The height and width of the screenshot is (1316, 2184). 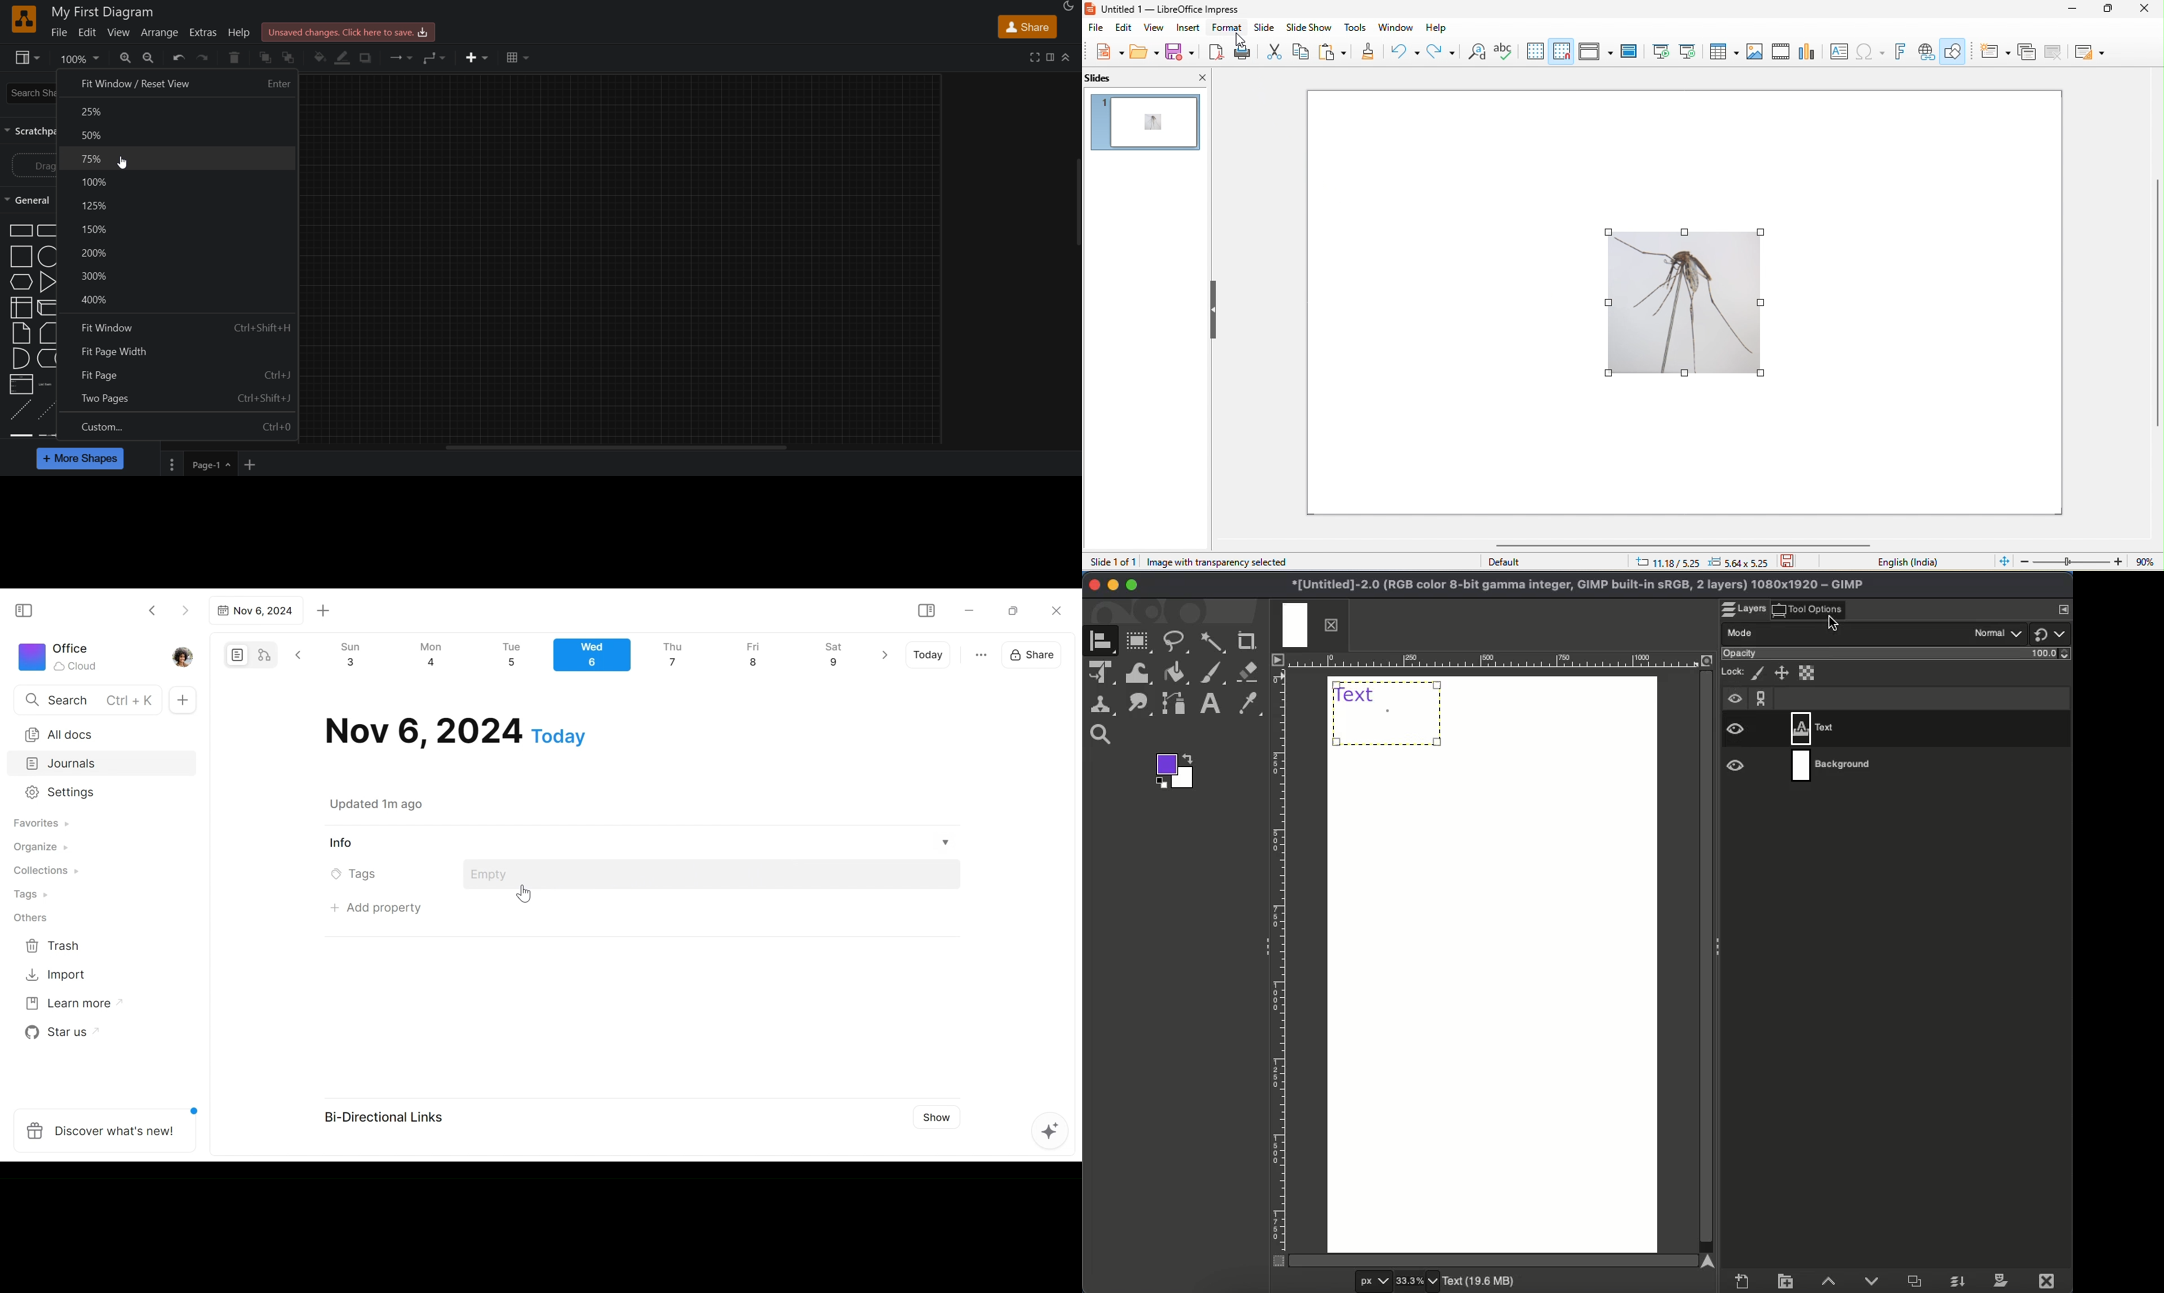 What do you see at coordinates (1278, 51) in the screenshot?
I see `cut` at bounding box center [1278, 51].